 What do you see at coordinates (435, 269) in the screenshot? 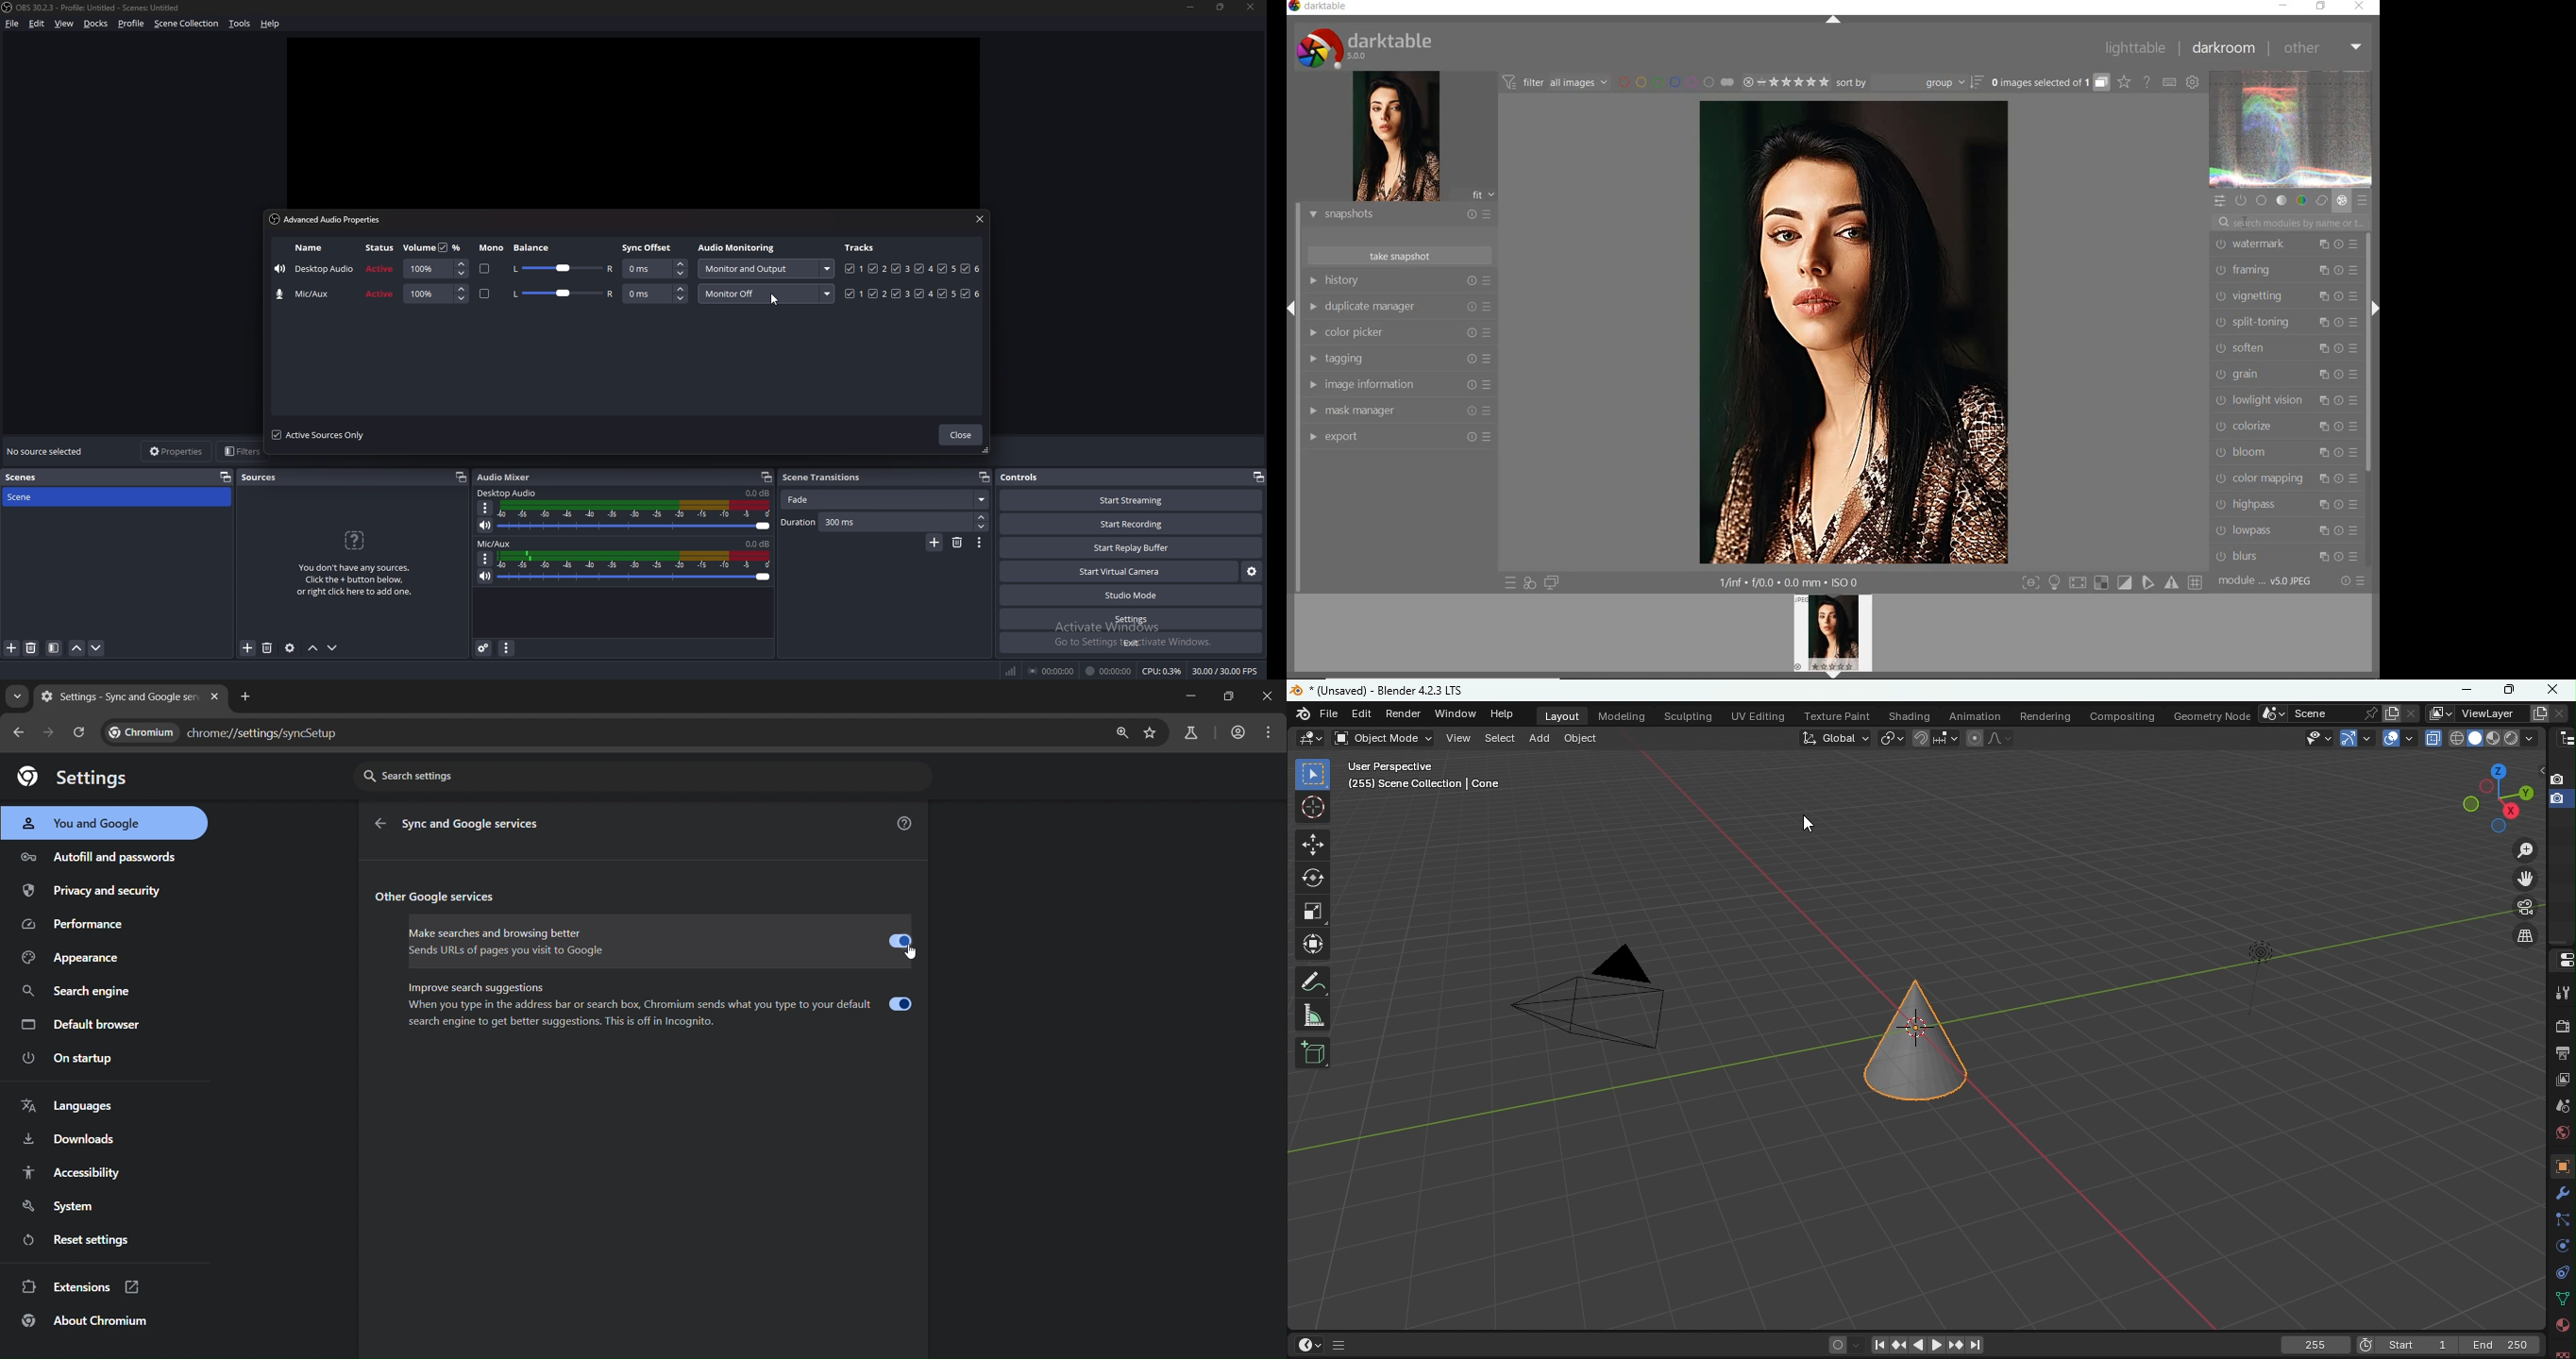
I see `volume adjust` at bounding box center [435, 269].